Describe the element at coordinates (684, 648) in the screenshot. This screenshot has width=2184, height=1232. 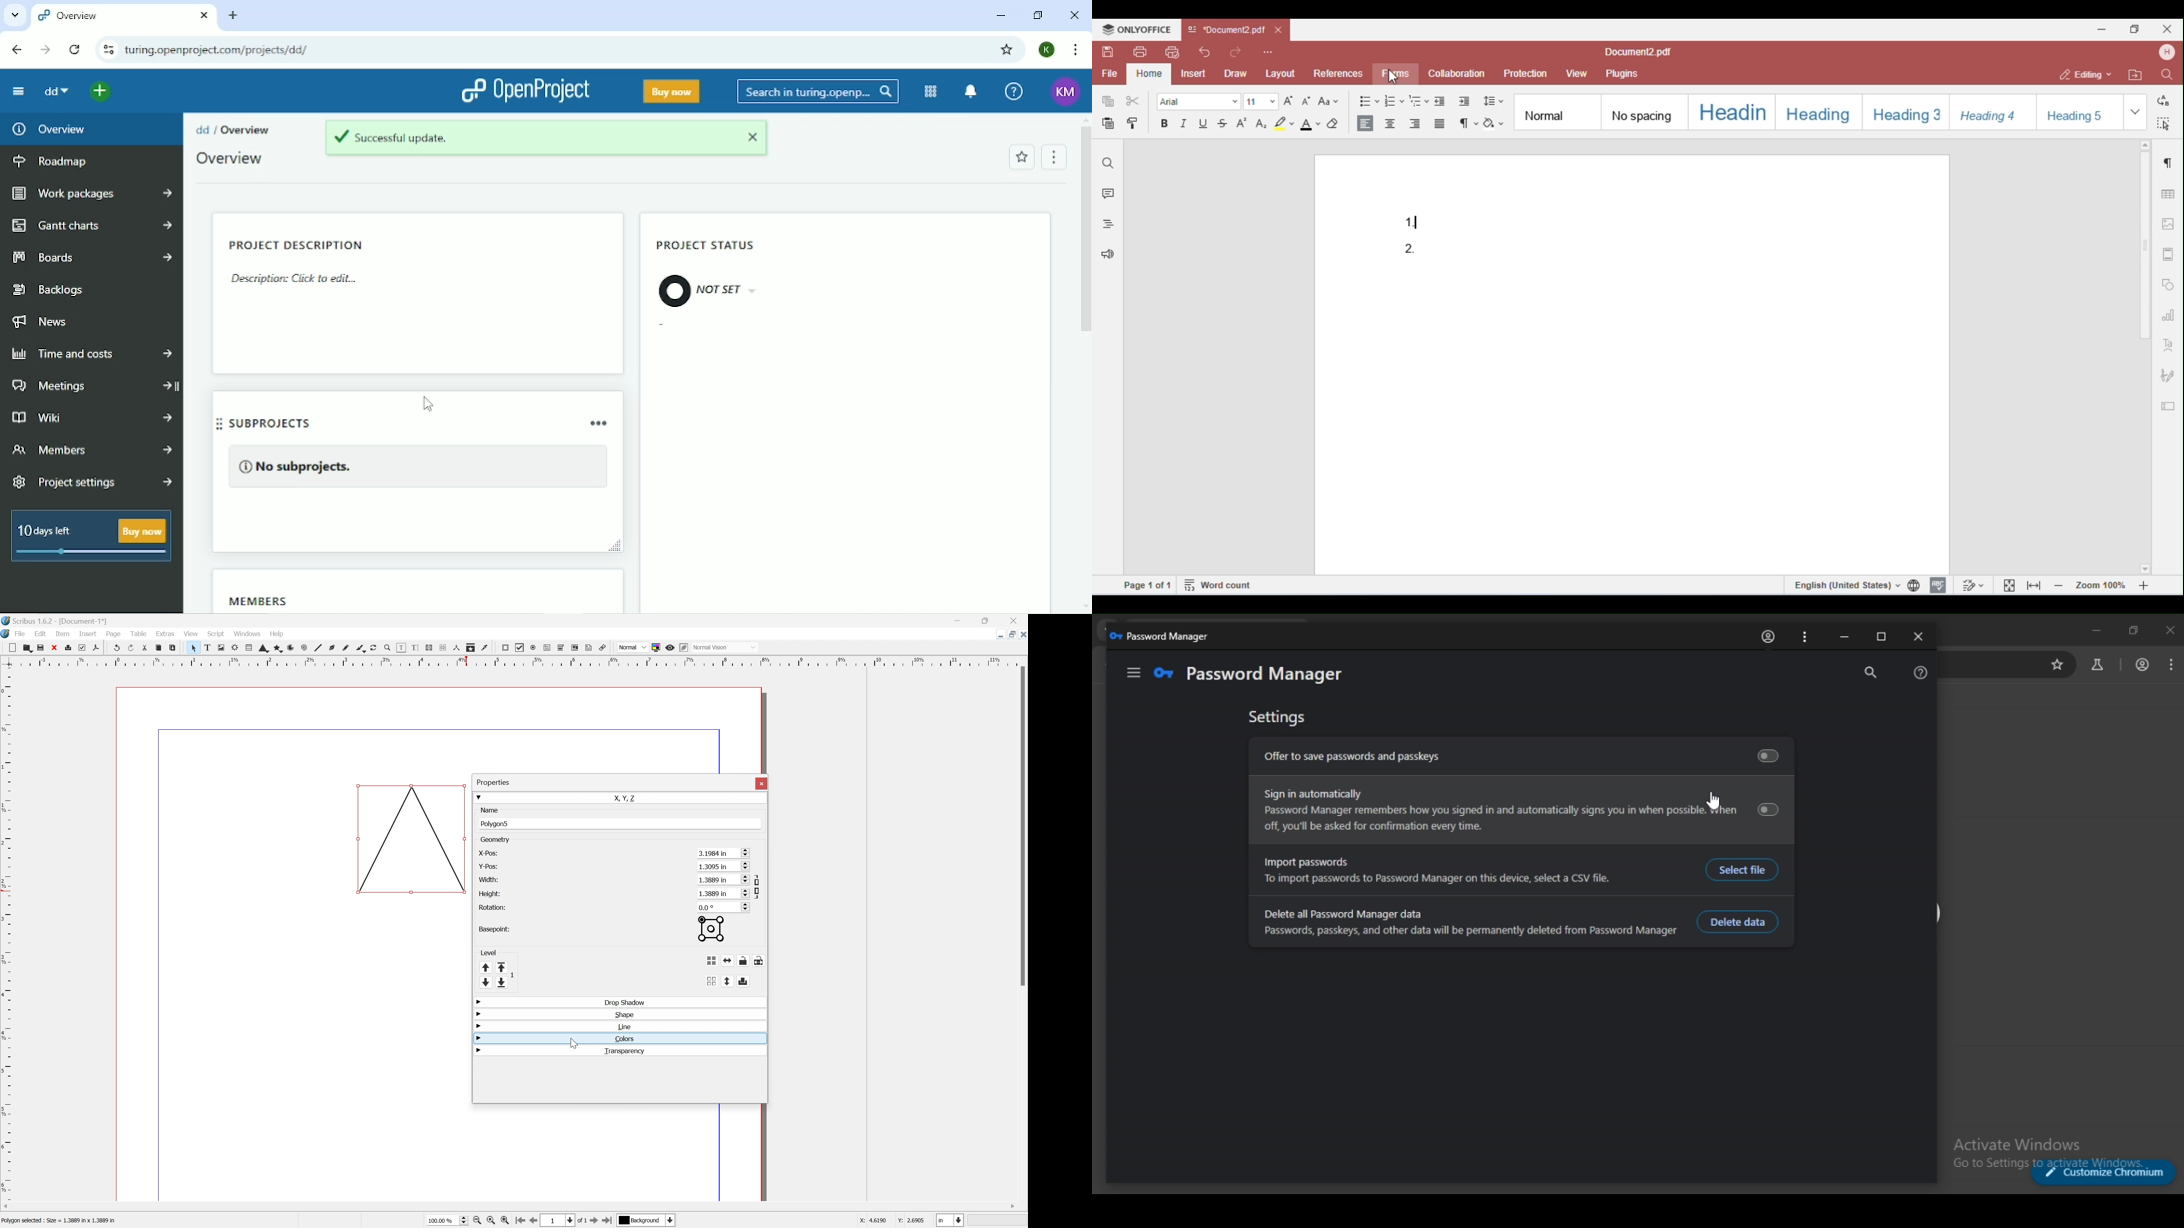
I see `Edit in preview mode` at that location.